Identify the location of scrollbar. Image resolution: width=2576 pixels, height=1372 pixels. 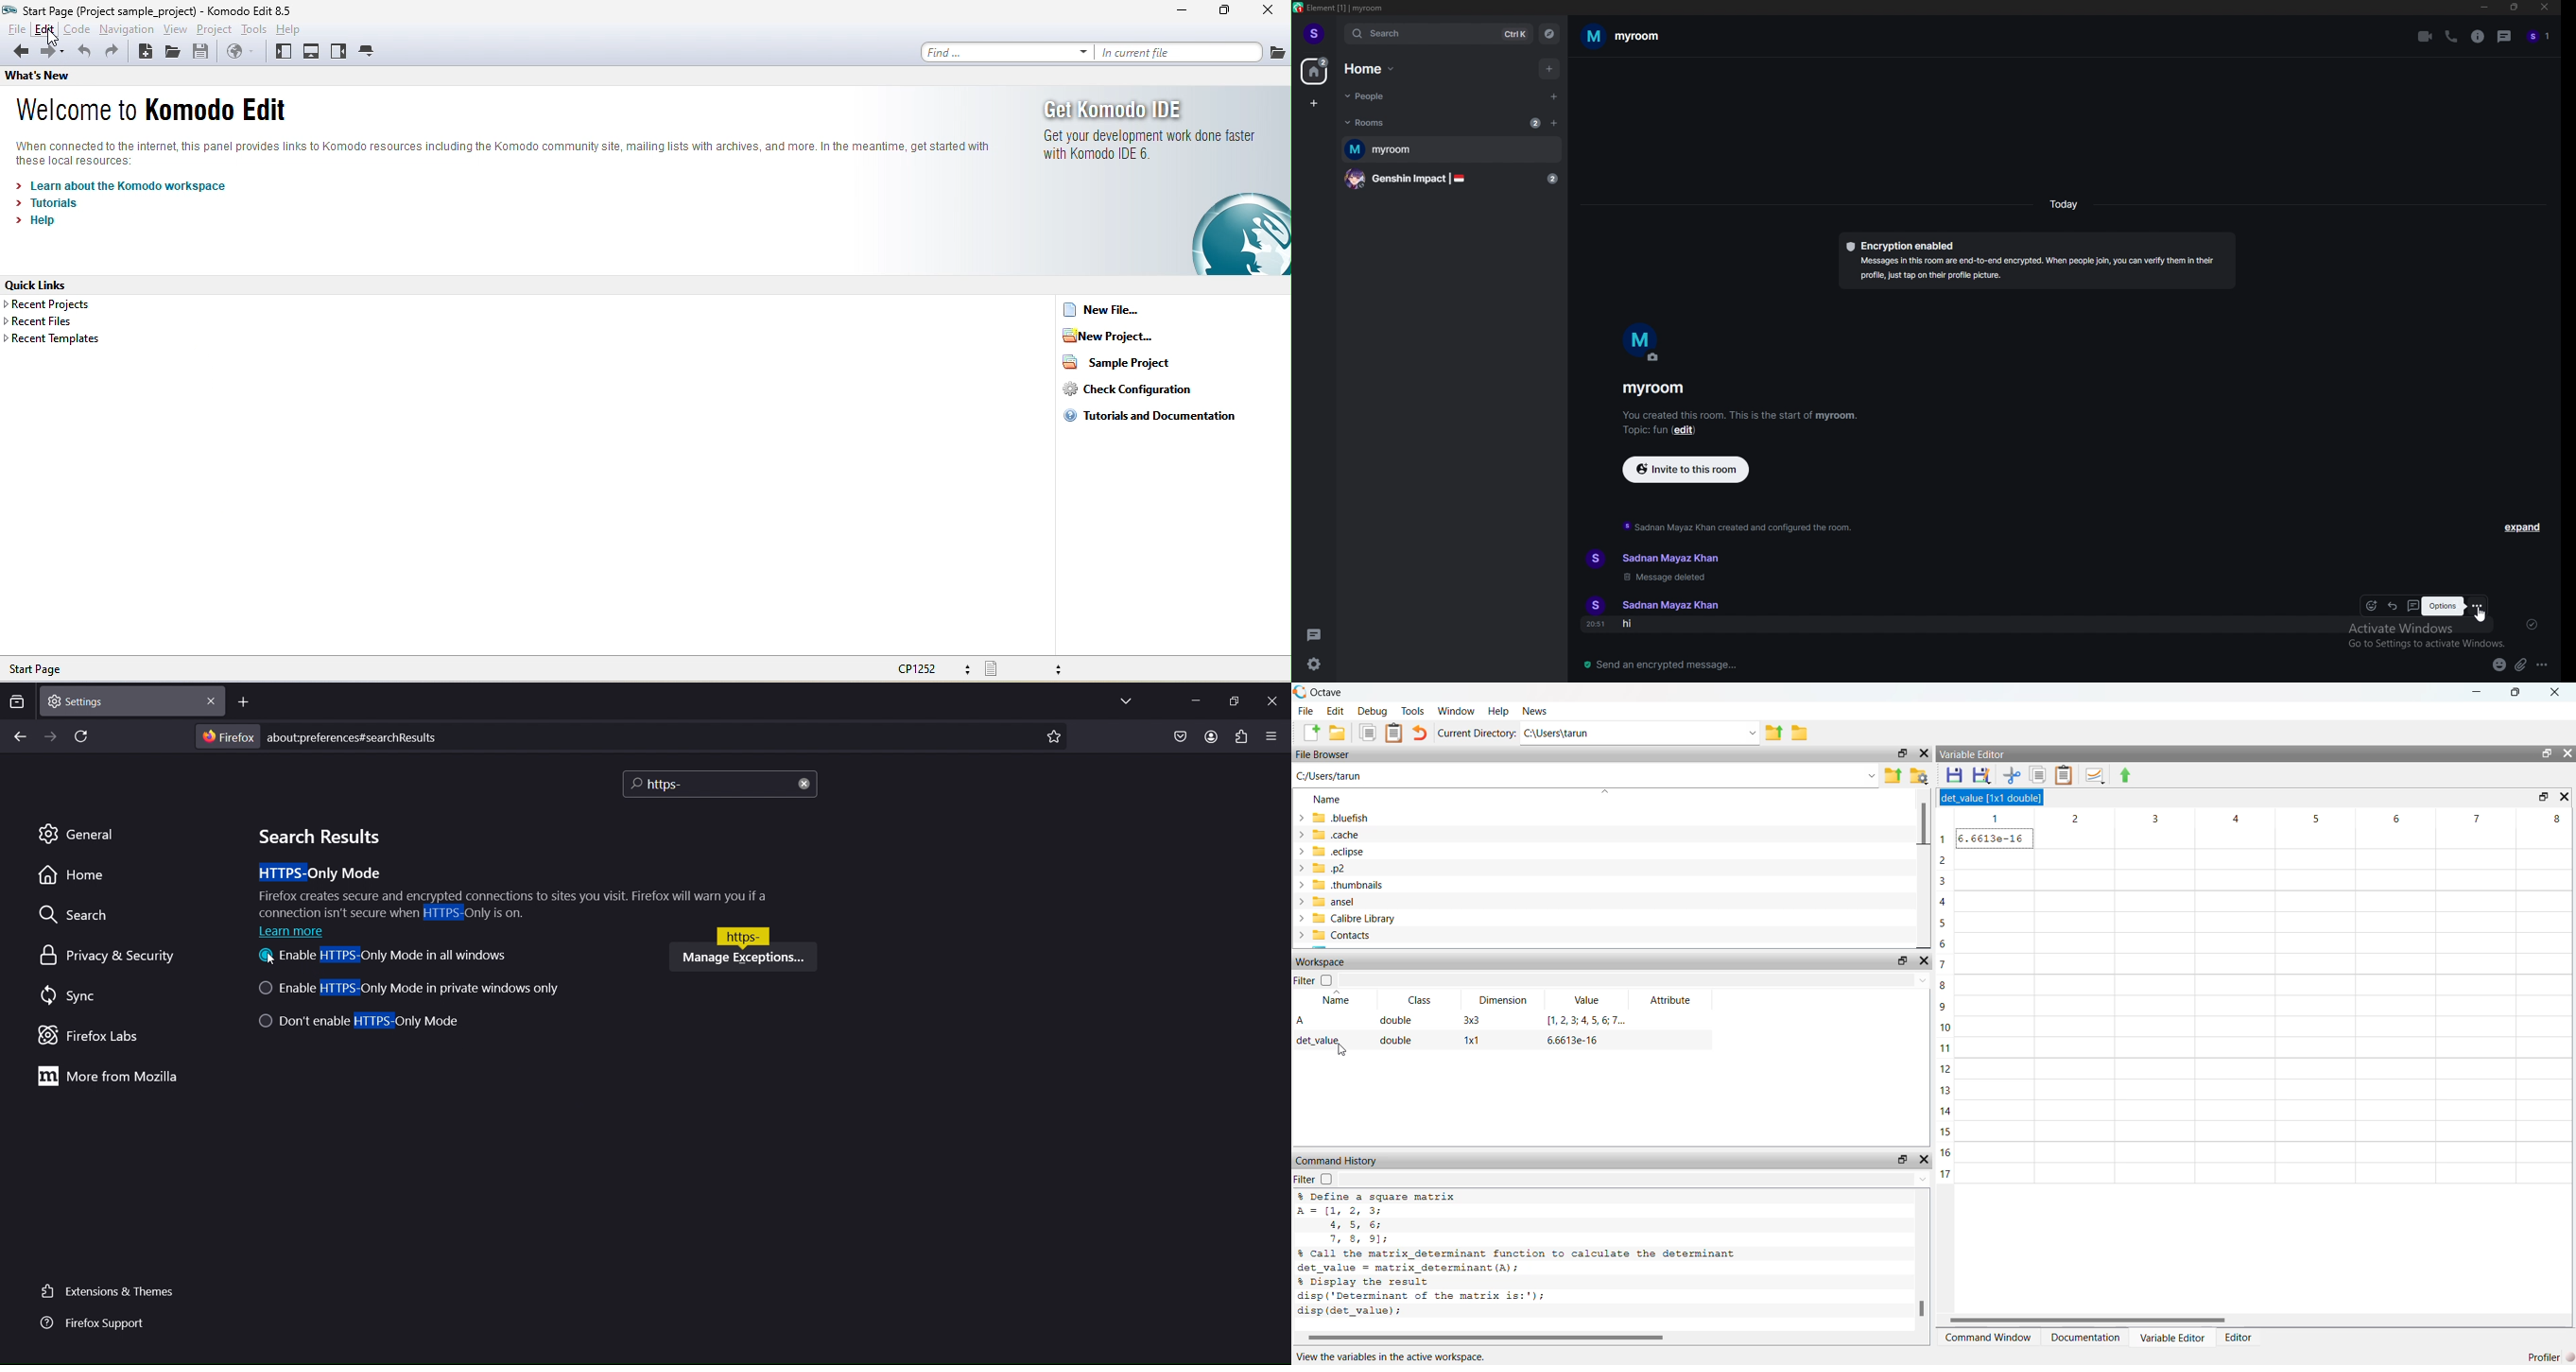
(1592, 1338).